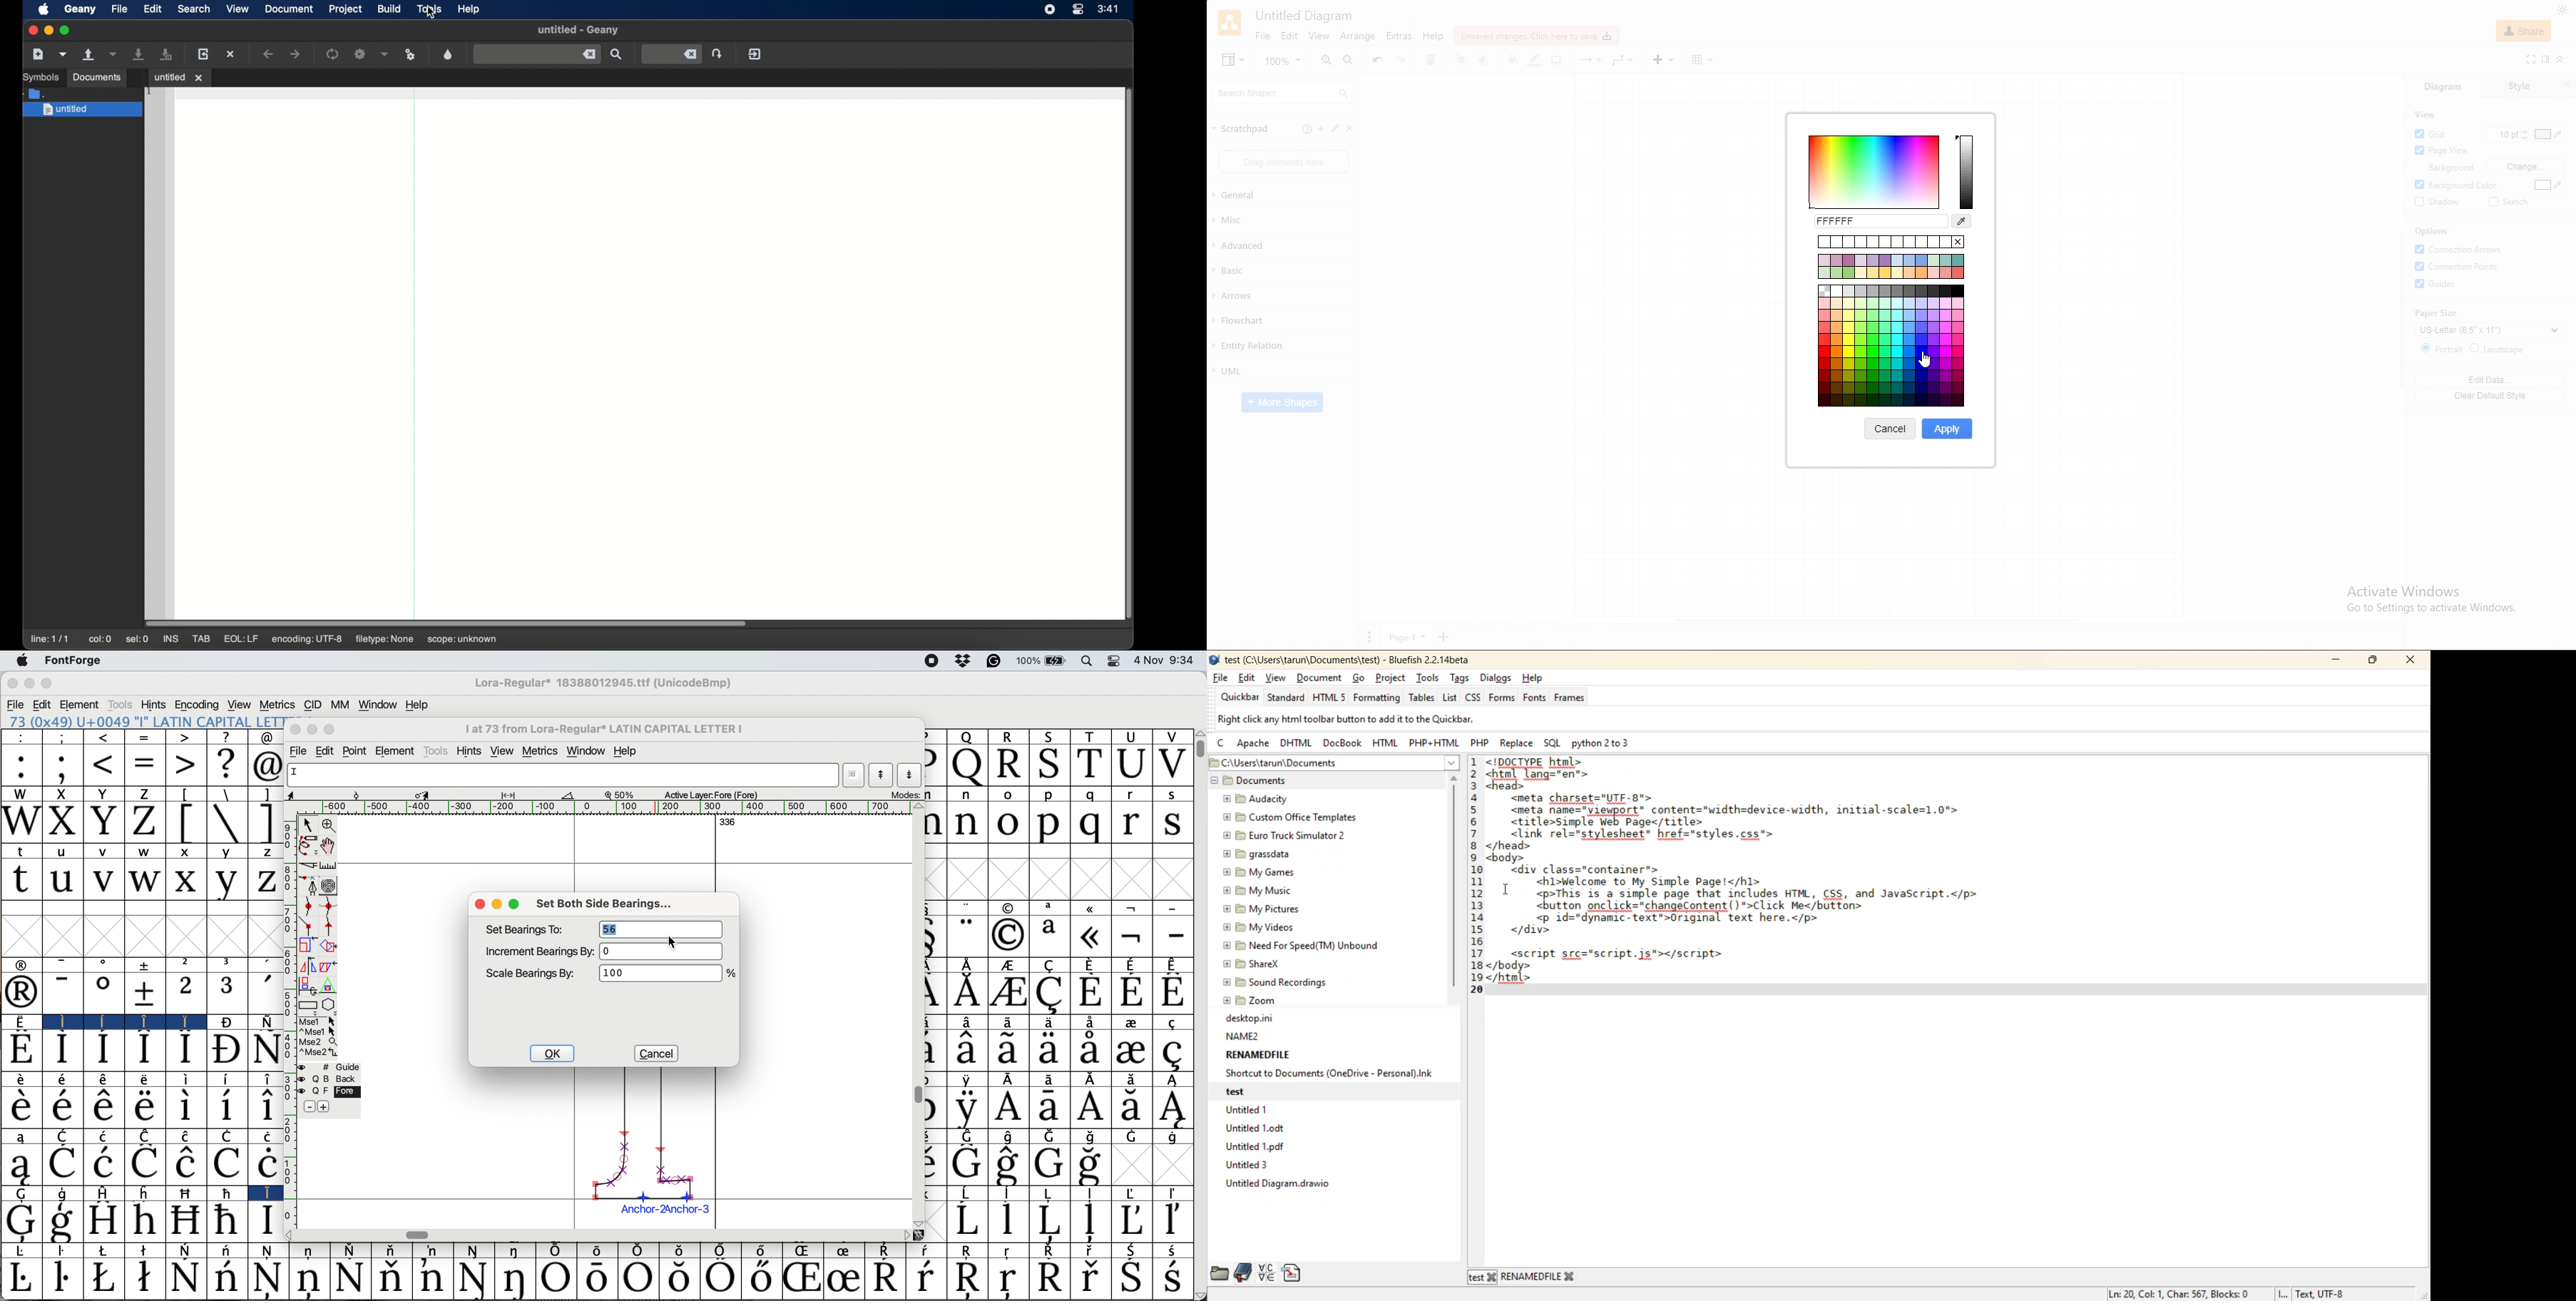  Describe the element at coordinates (144, 1221) in the screenshot. I see `Symbol` at that location.